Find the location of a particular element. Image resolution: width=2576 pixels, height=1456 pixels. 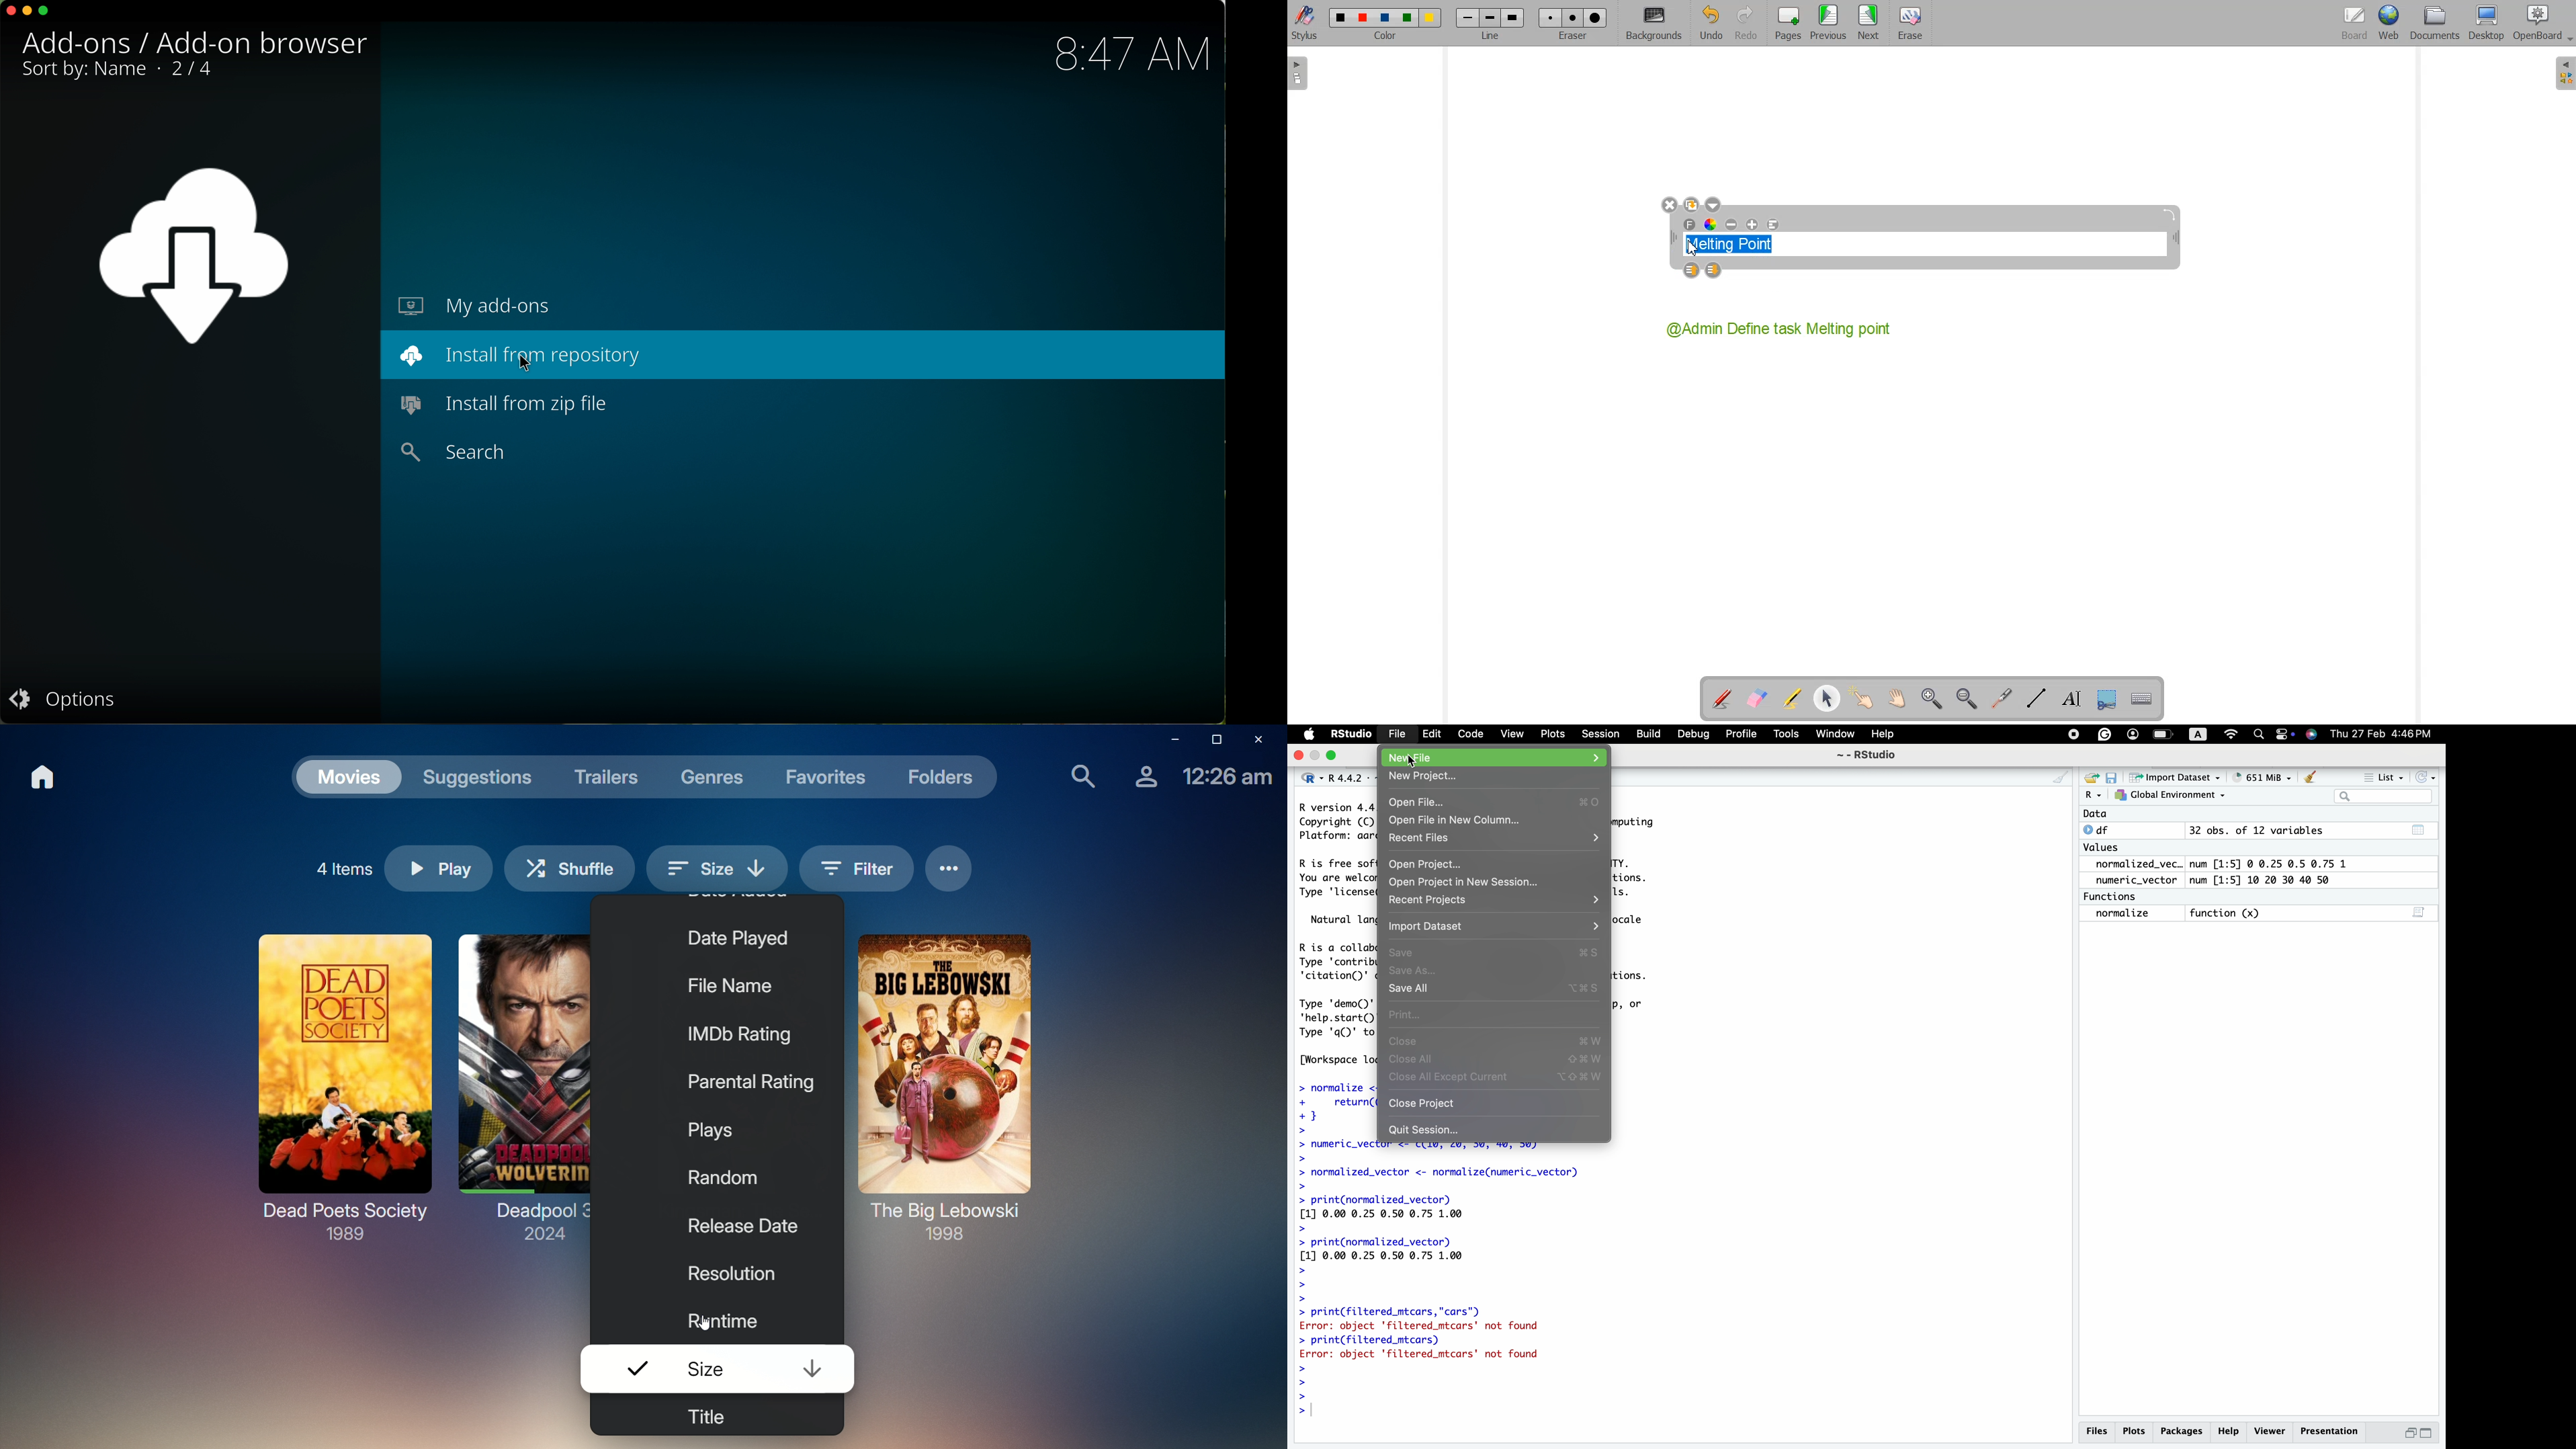

sort by: name is located at coordinates (116, 72).